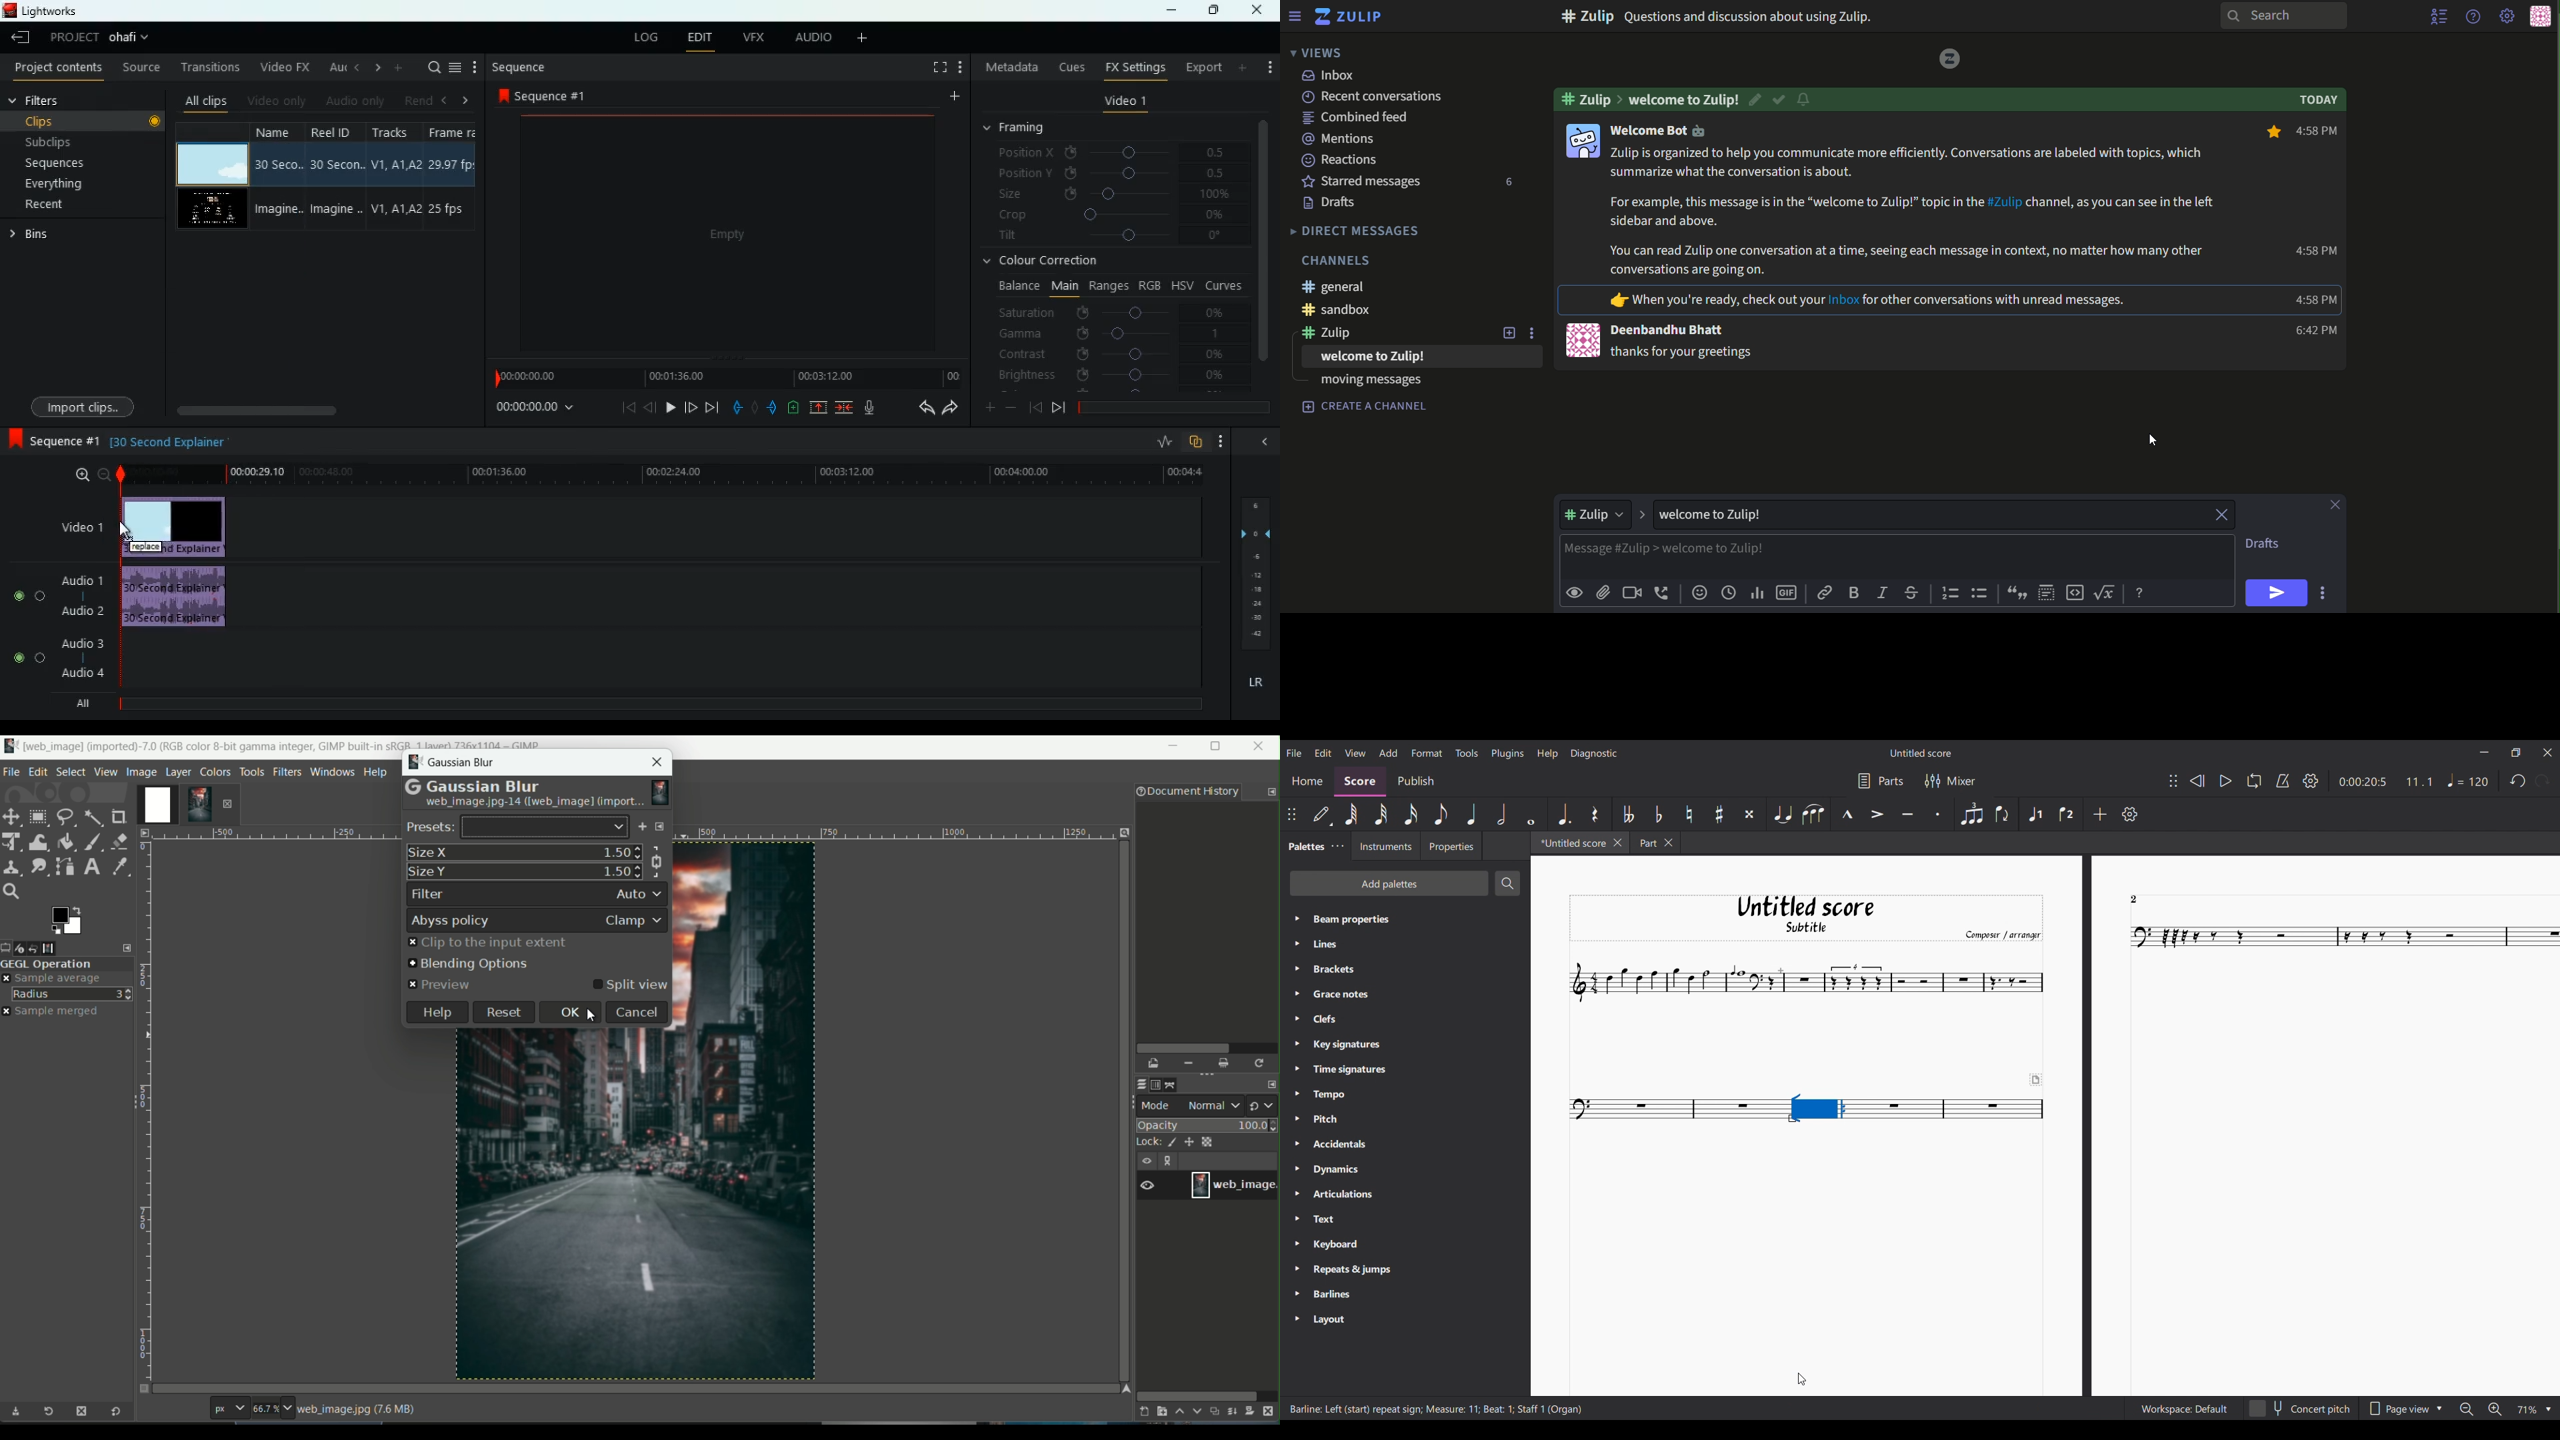  What do you see at coordinates (113, 1413) in the screenshot?
I see `restore to default values` at bounding box center [113, 1413].